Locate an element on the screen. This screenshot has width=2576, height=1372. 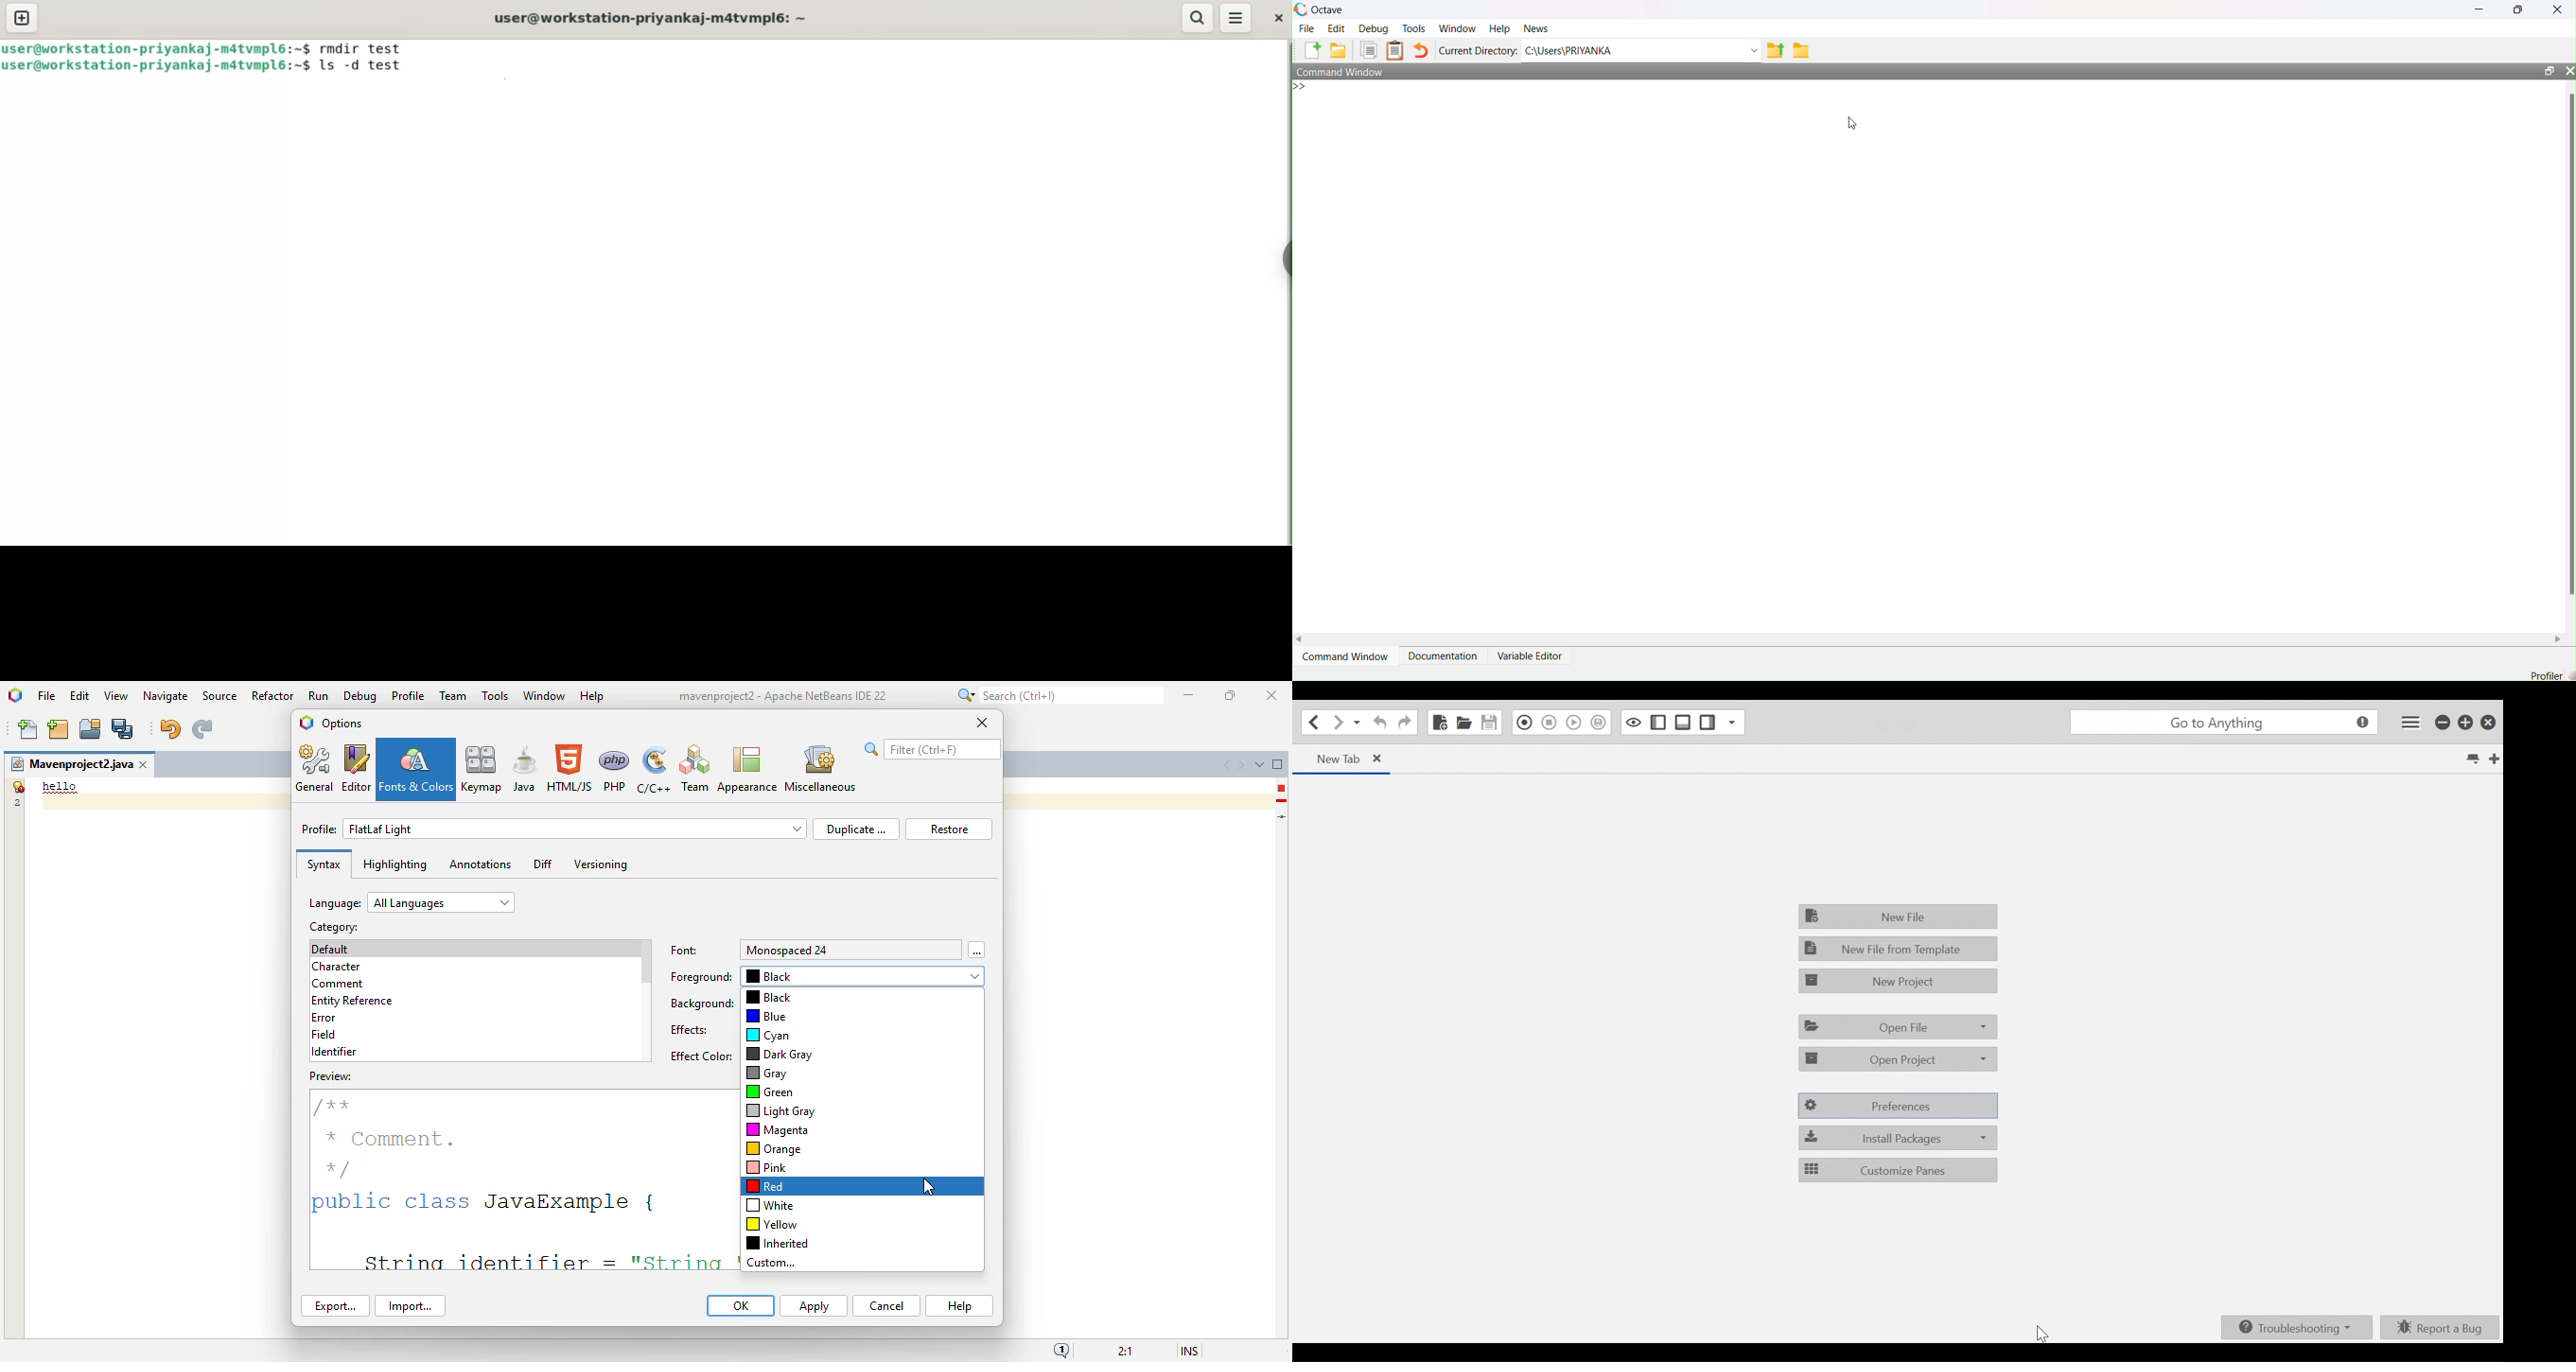
Variable Editor is located at coordinates (1536, 652).